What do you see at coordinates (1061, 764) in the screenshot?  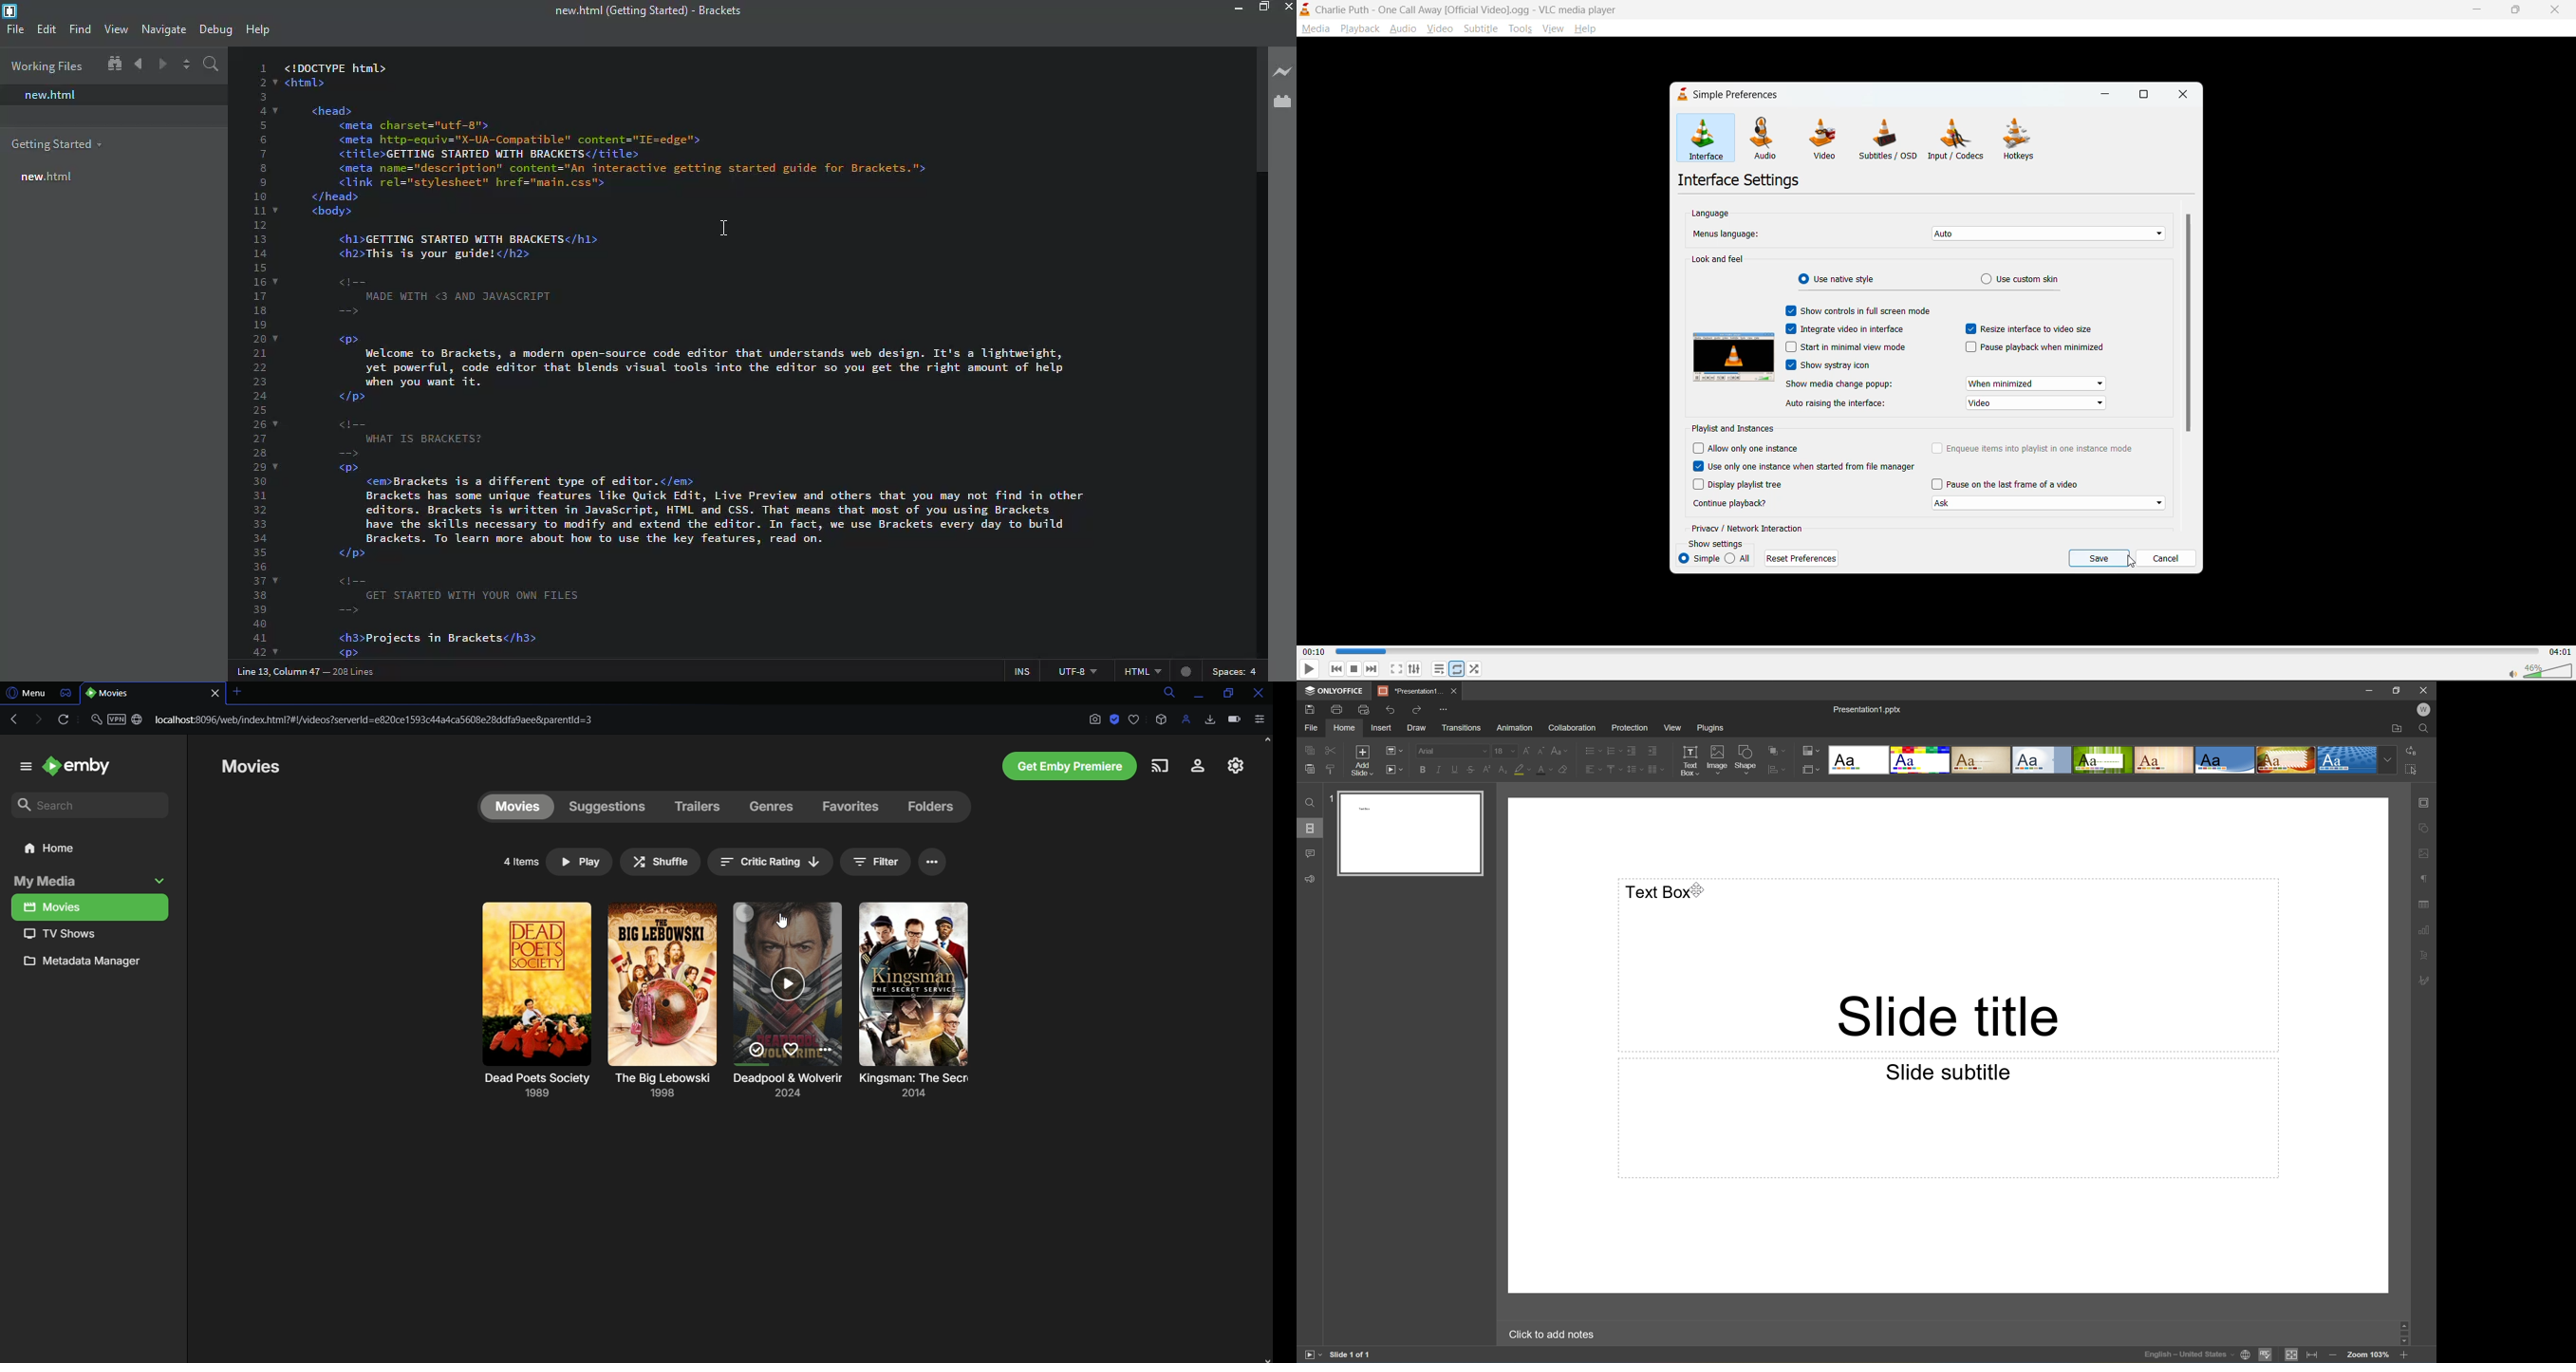 I see `Emby Premiere` at bounding box center [1061, 764].